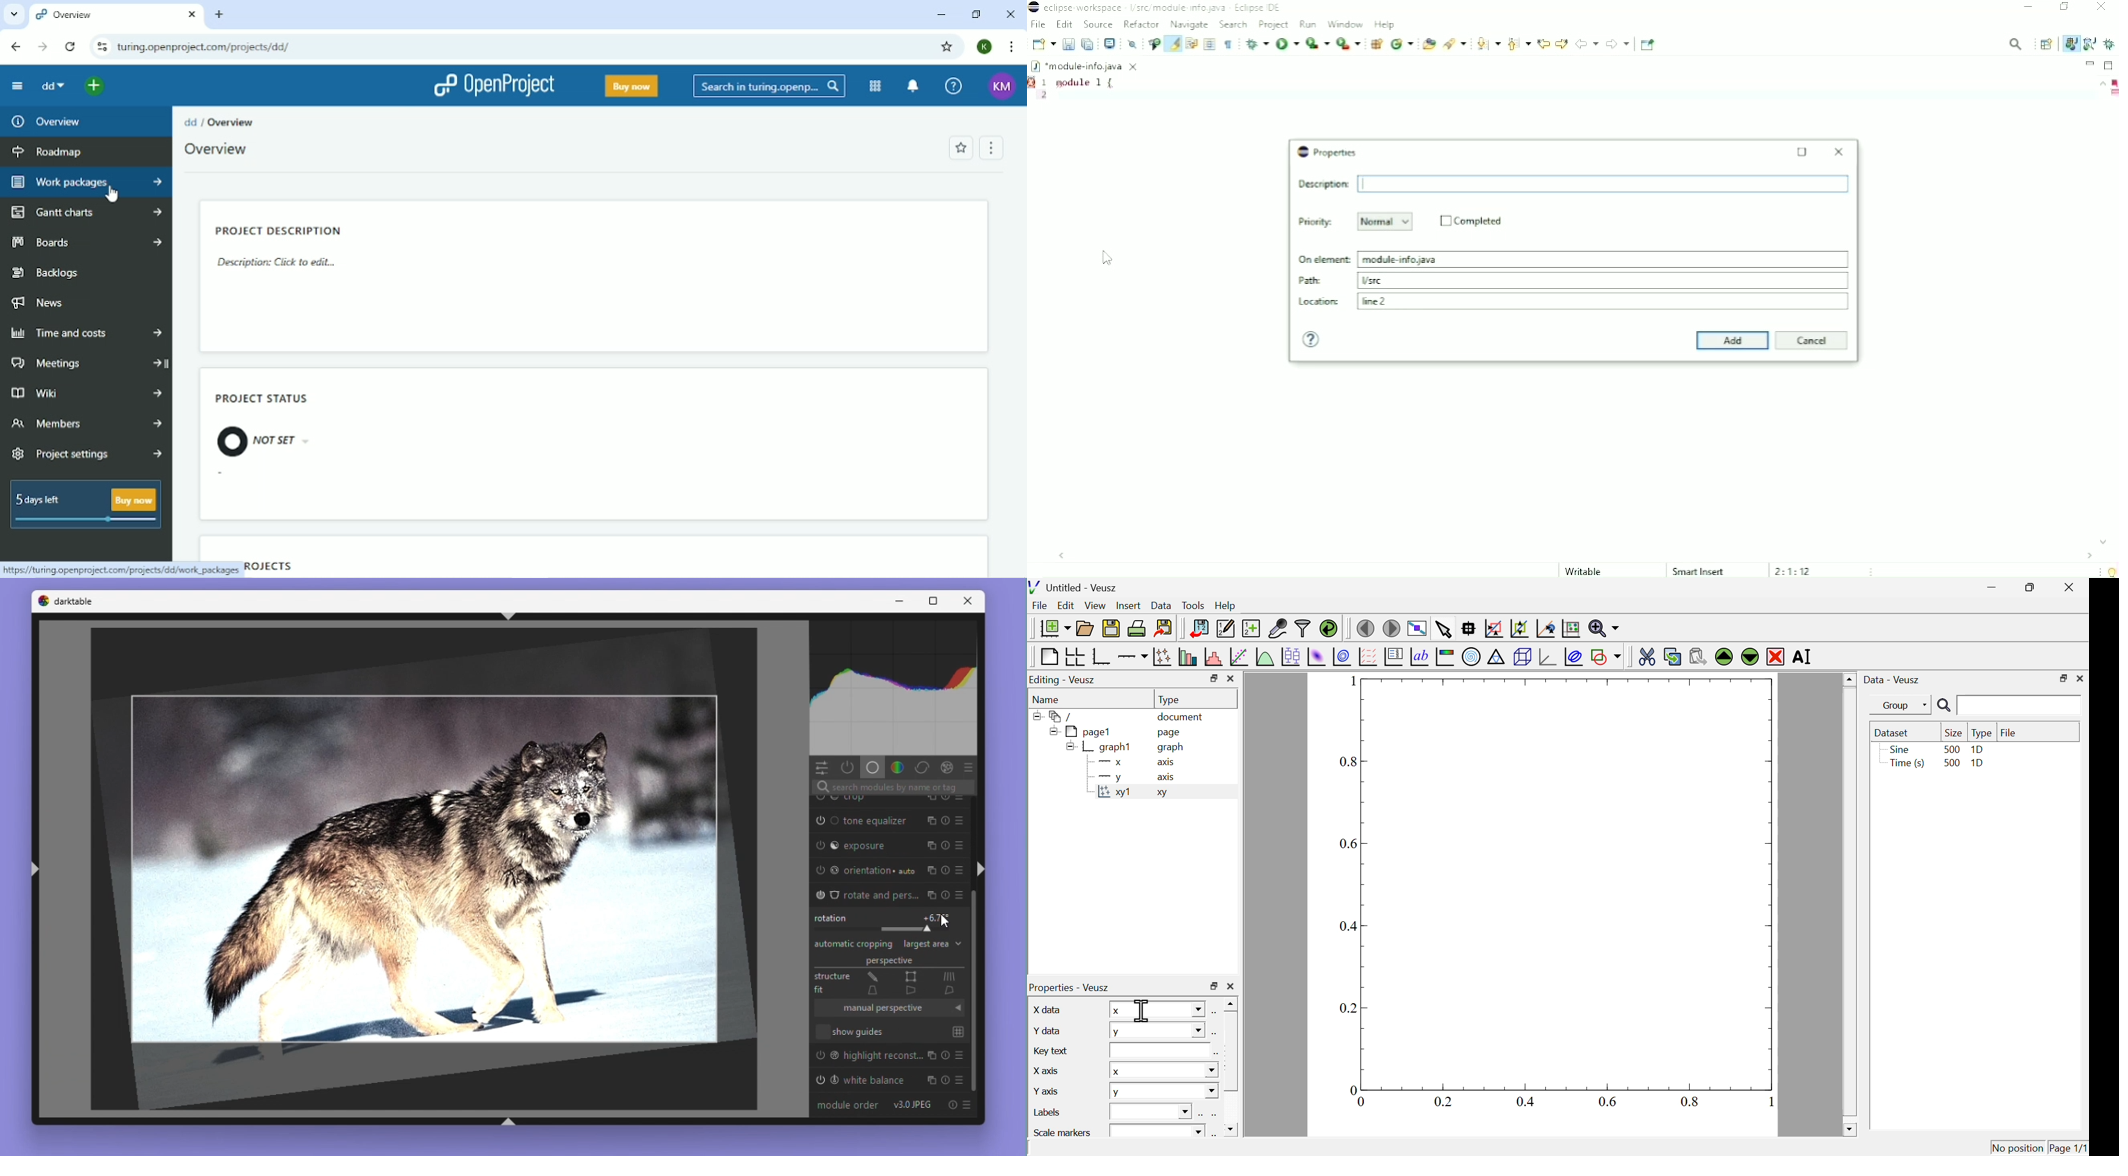 Image resolution: width=2128 pixels, height=1176 pixels. What do you see at coordinates (897, 602) in the screenshot?
I see `Minimise` at bounding box center [897, 602].